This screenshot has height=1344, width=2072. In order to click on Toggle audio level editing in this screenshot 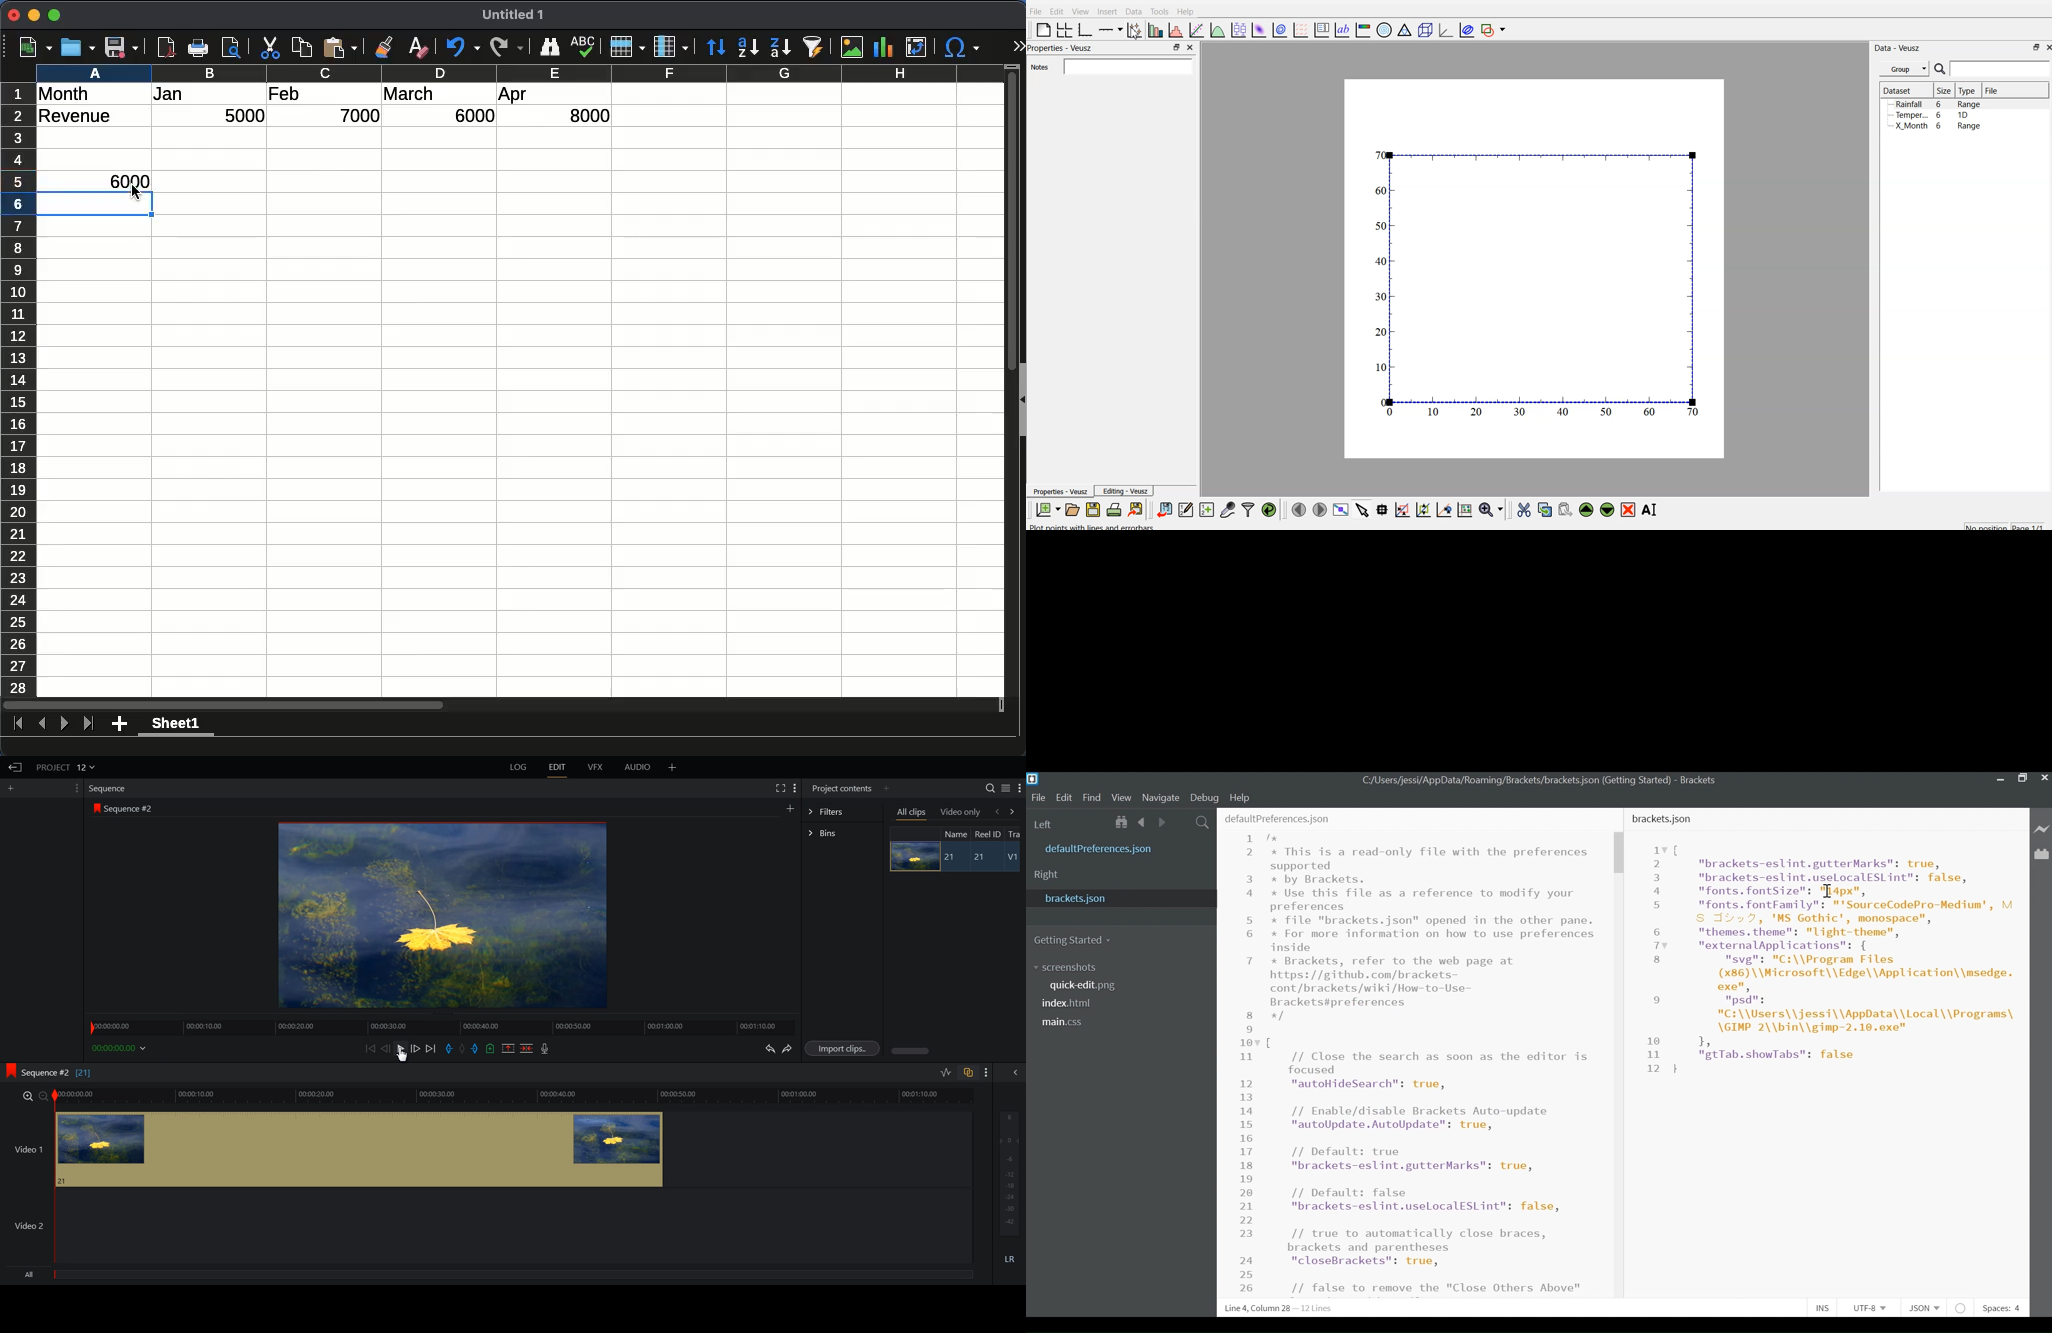, I will do `click(946, 1072)`.